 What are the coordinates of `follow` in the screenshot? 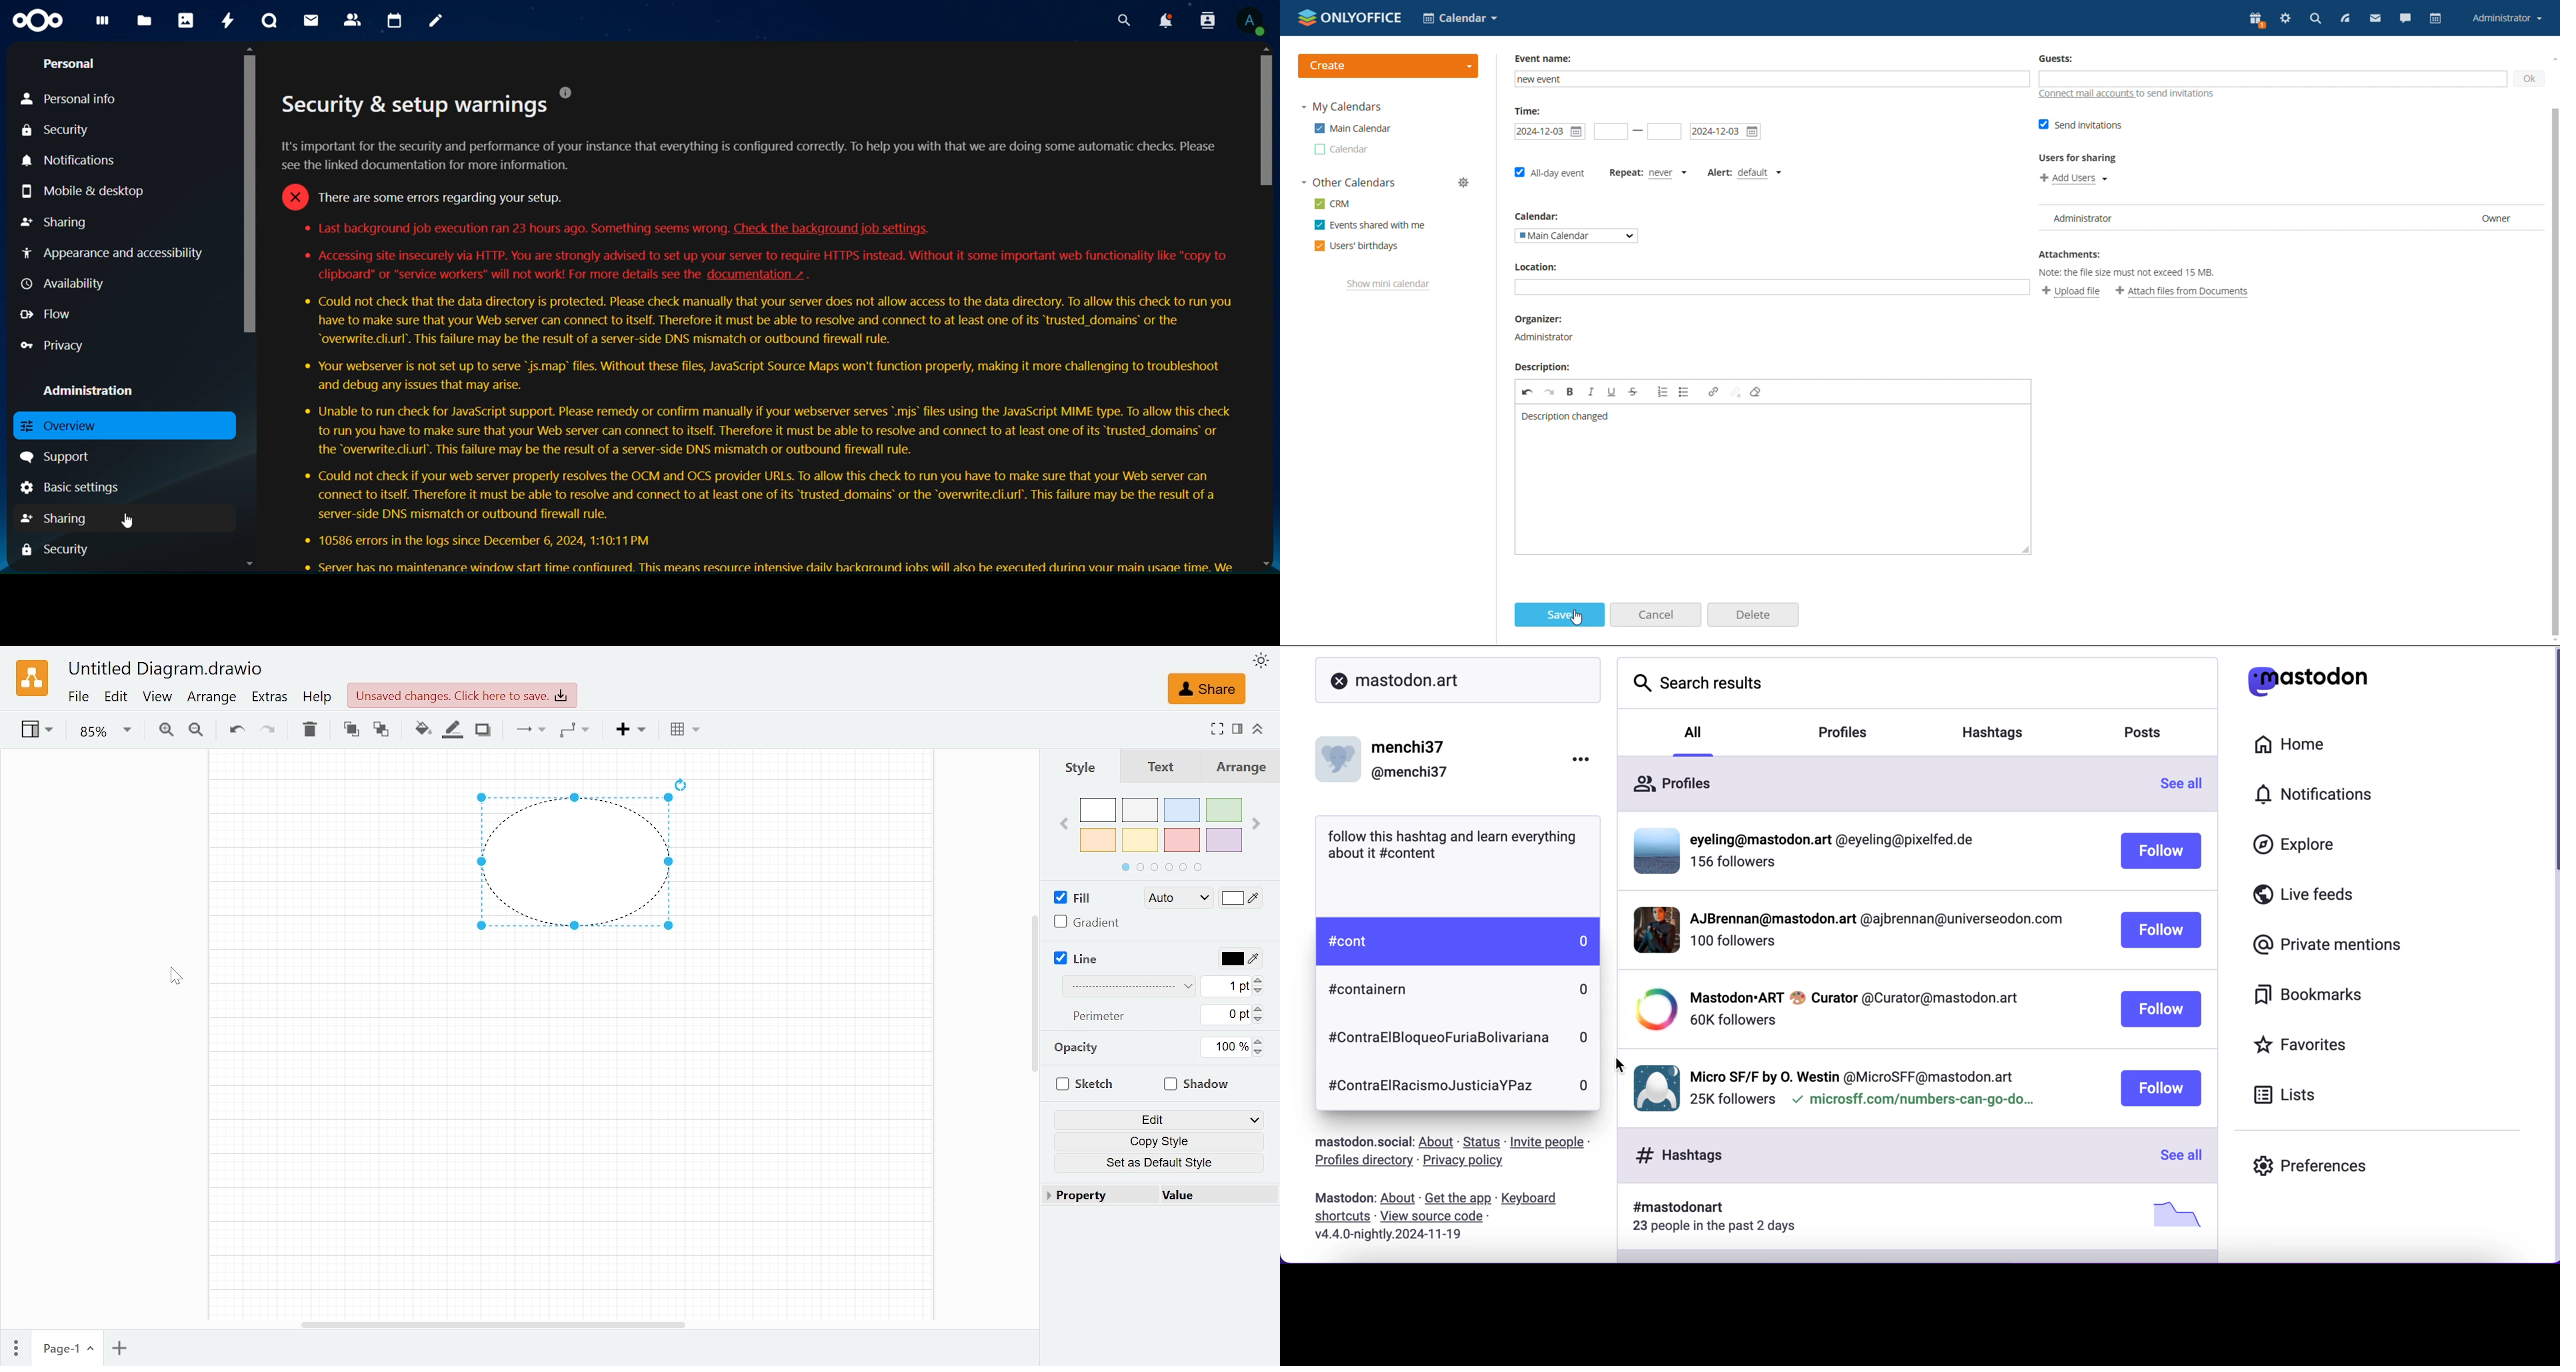 It's located at (2162, 931).